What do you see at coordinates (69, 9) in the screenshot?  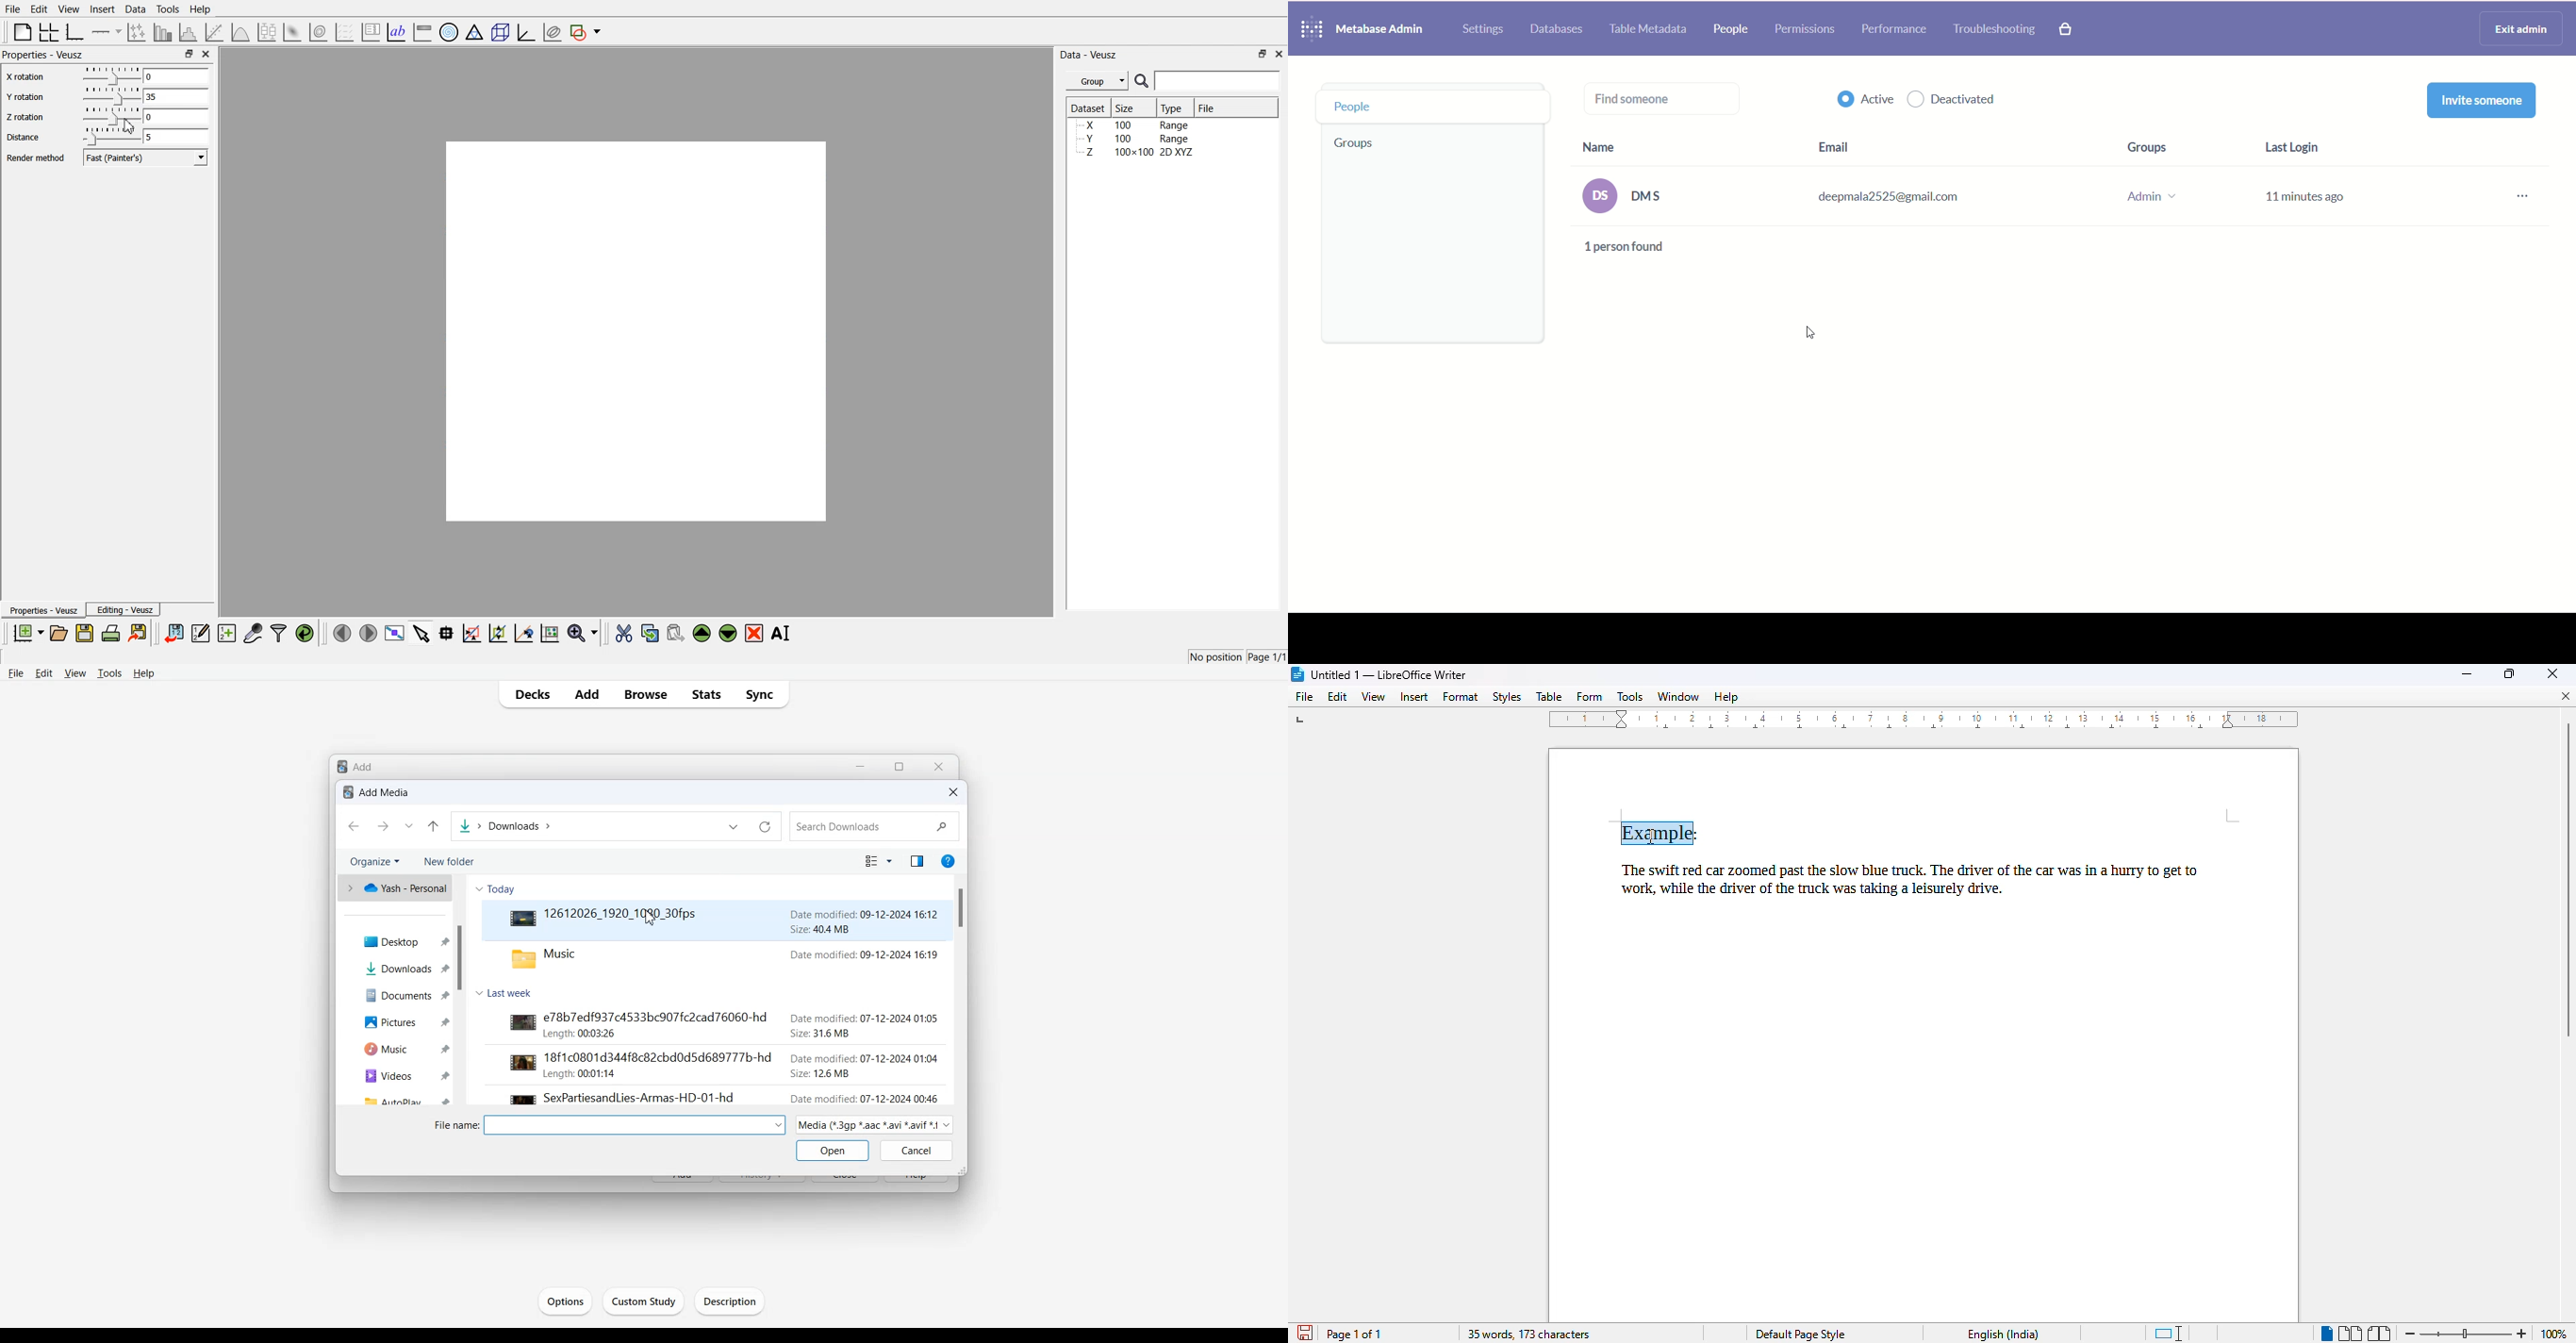 I see `View` at bounding box center [69, 9].